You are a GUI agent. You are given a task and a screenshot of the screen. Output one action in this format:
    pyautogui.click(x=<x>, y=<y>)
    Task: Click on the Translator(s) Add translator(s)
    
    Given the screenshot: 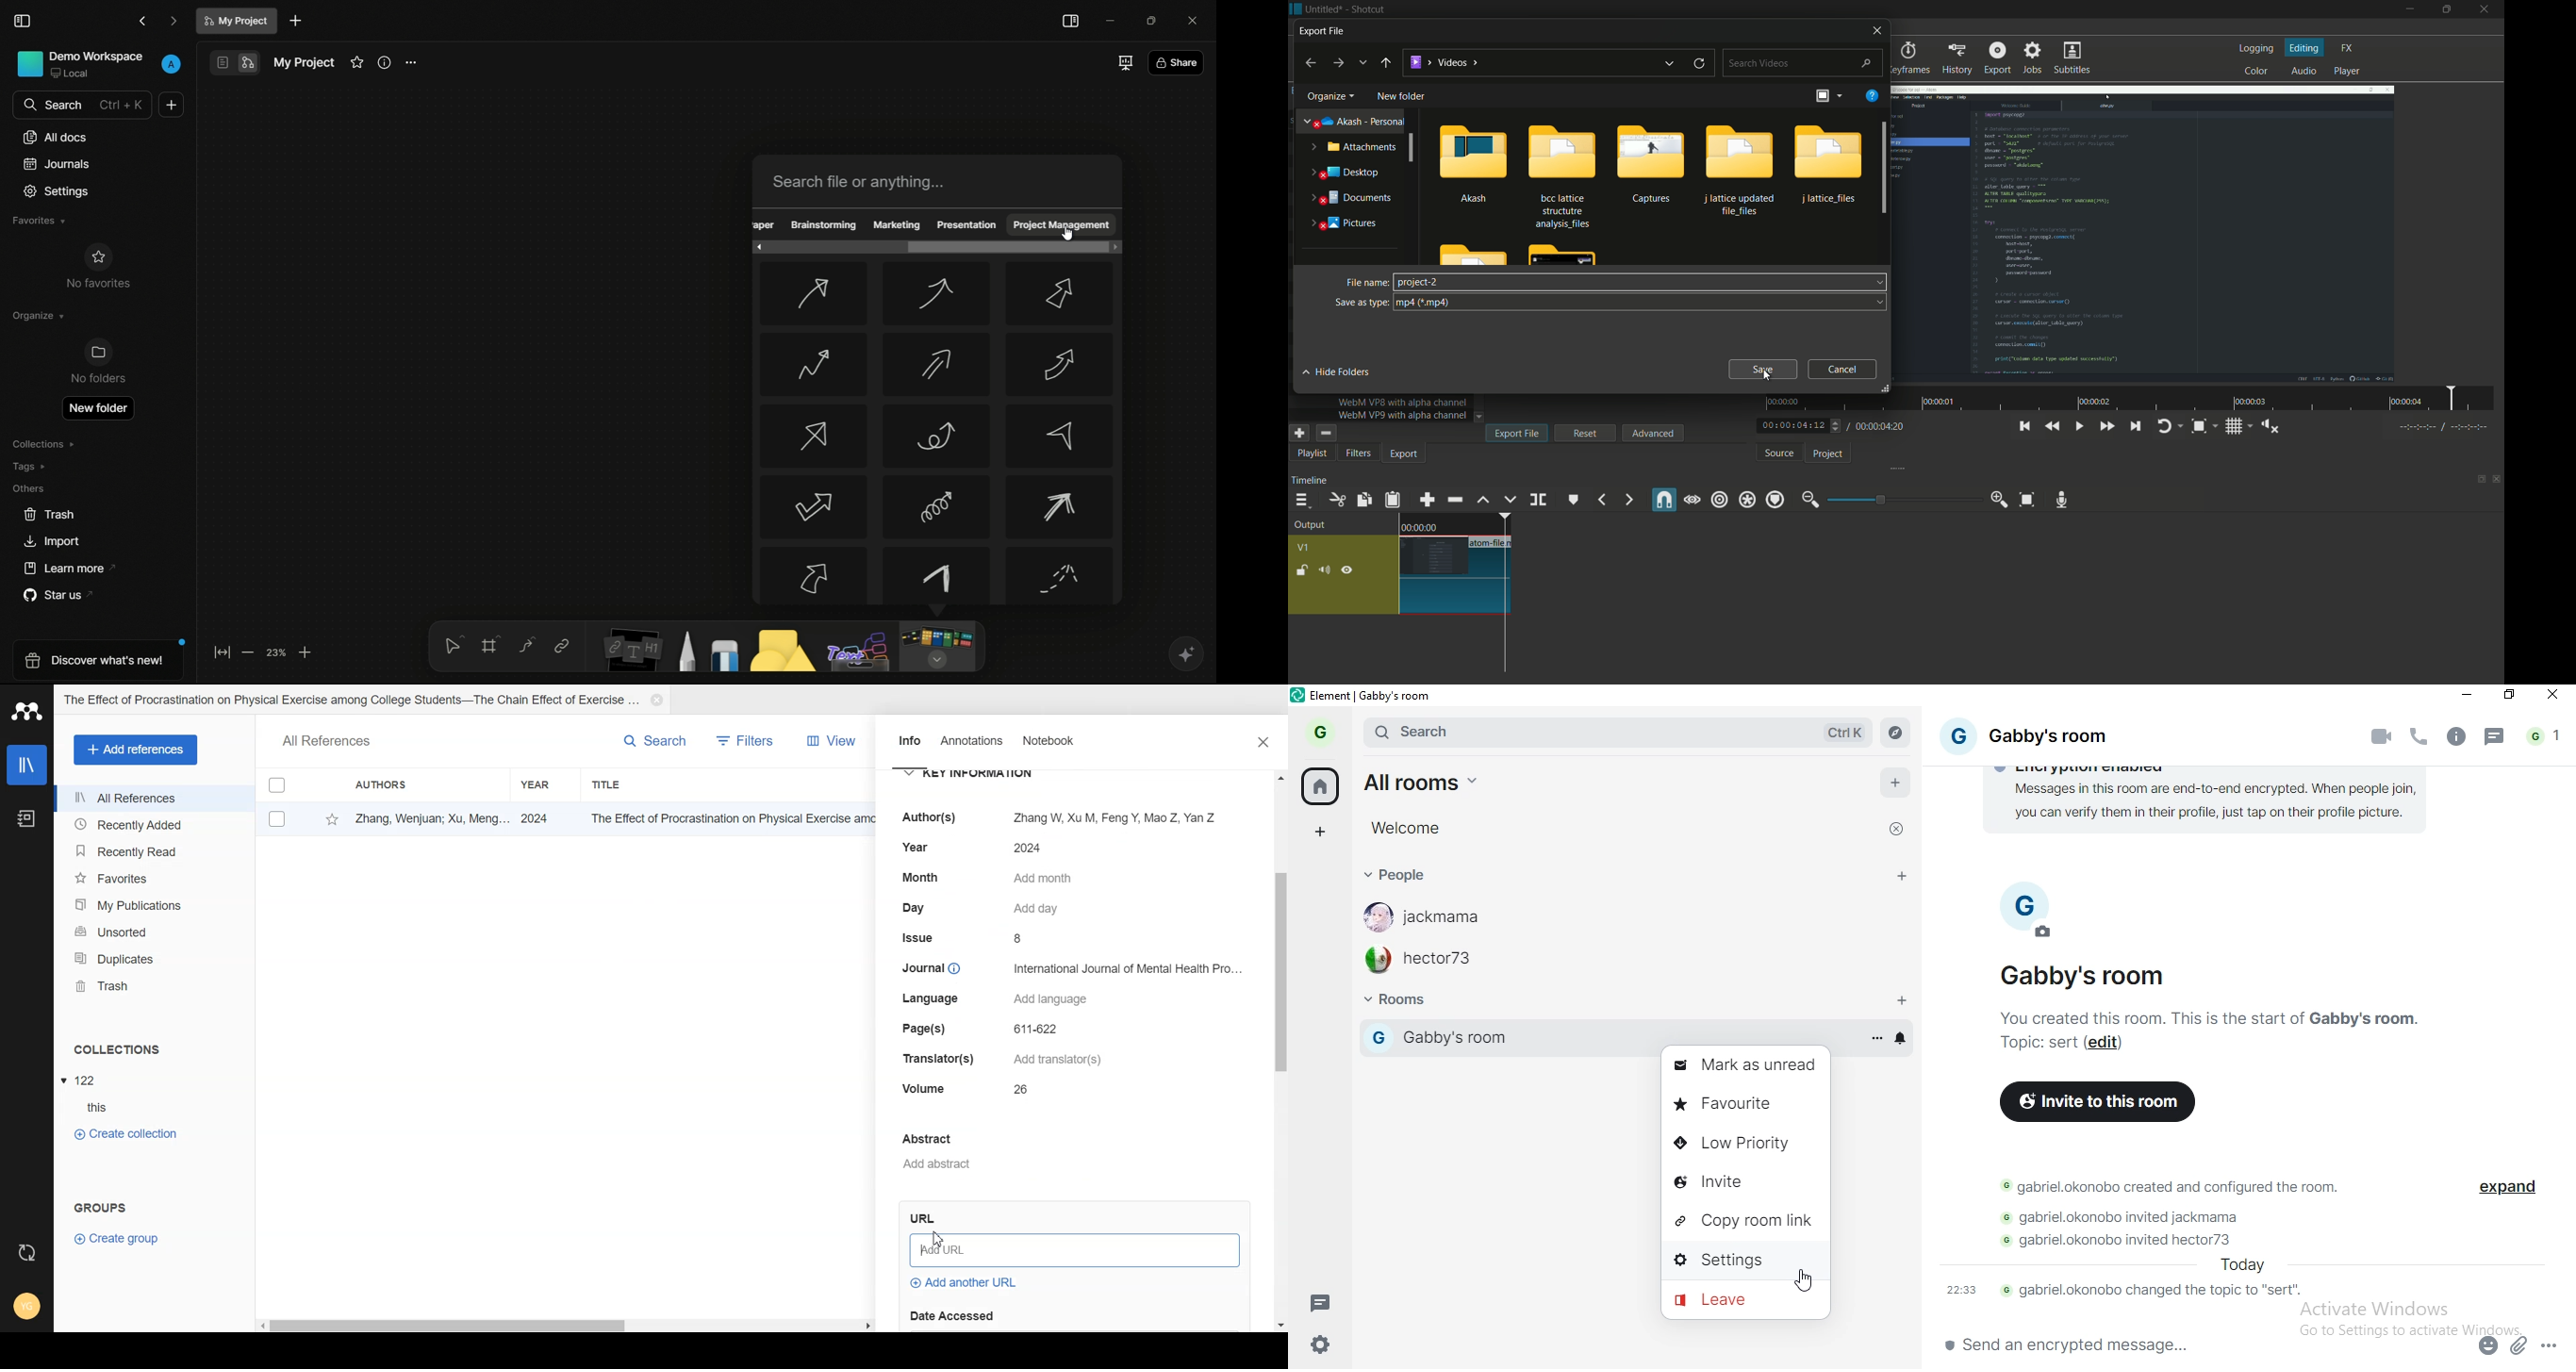 What is the action you would take?
    pyautogui.click(x=1003, y=1059)
    